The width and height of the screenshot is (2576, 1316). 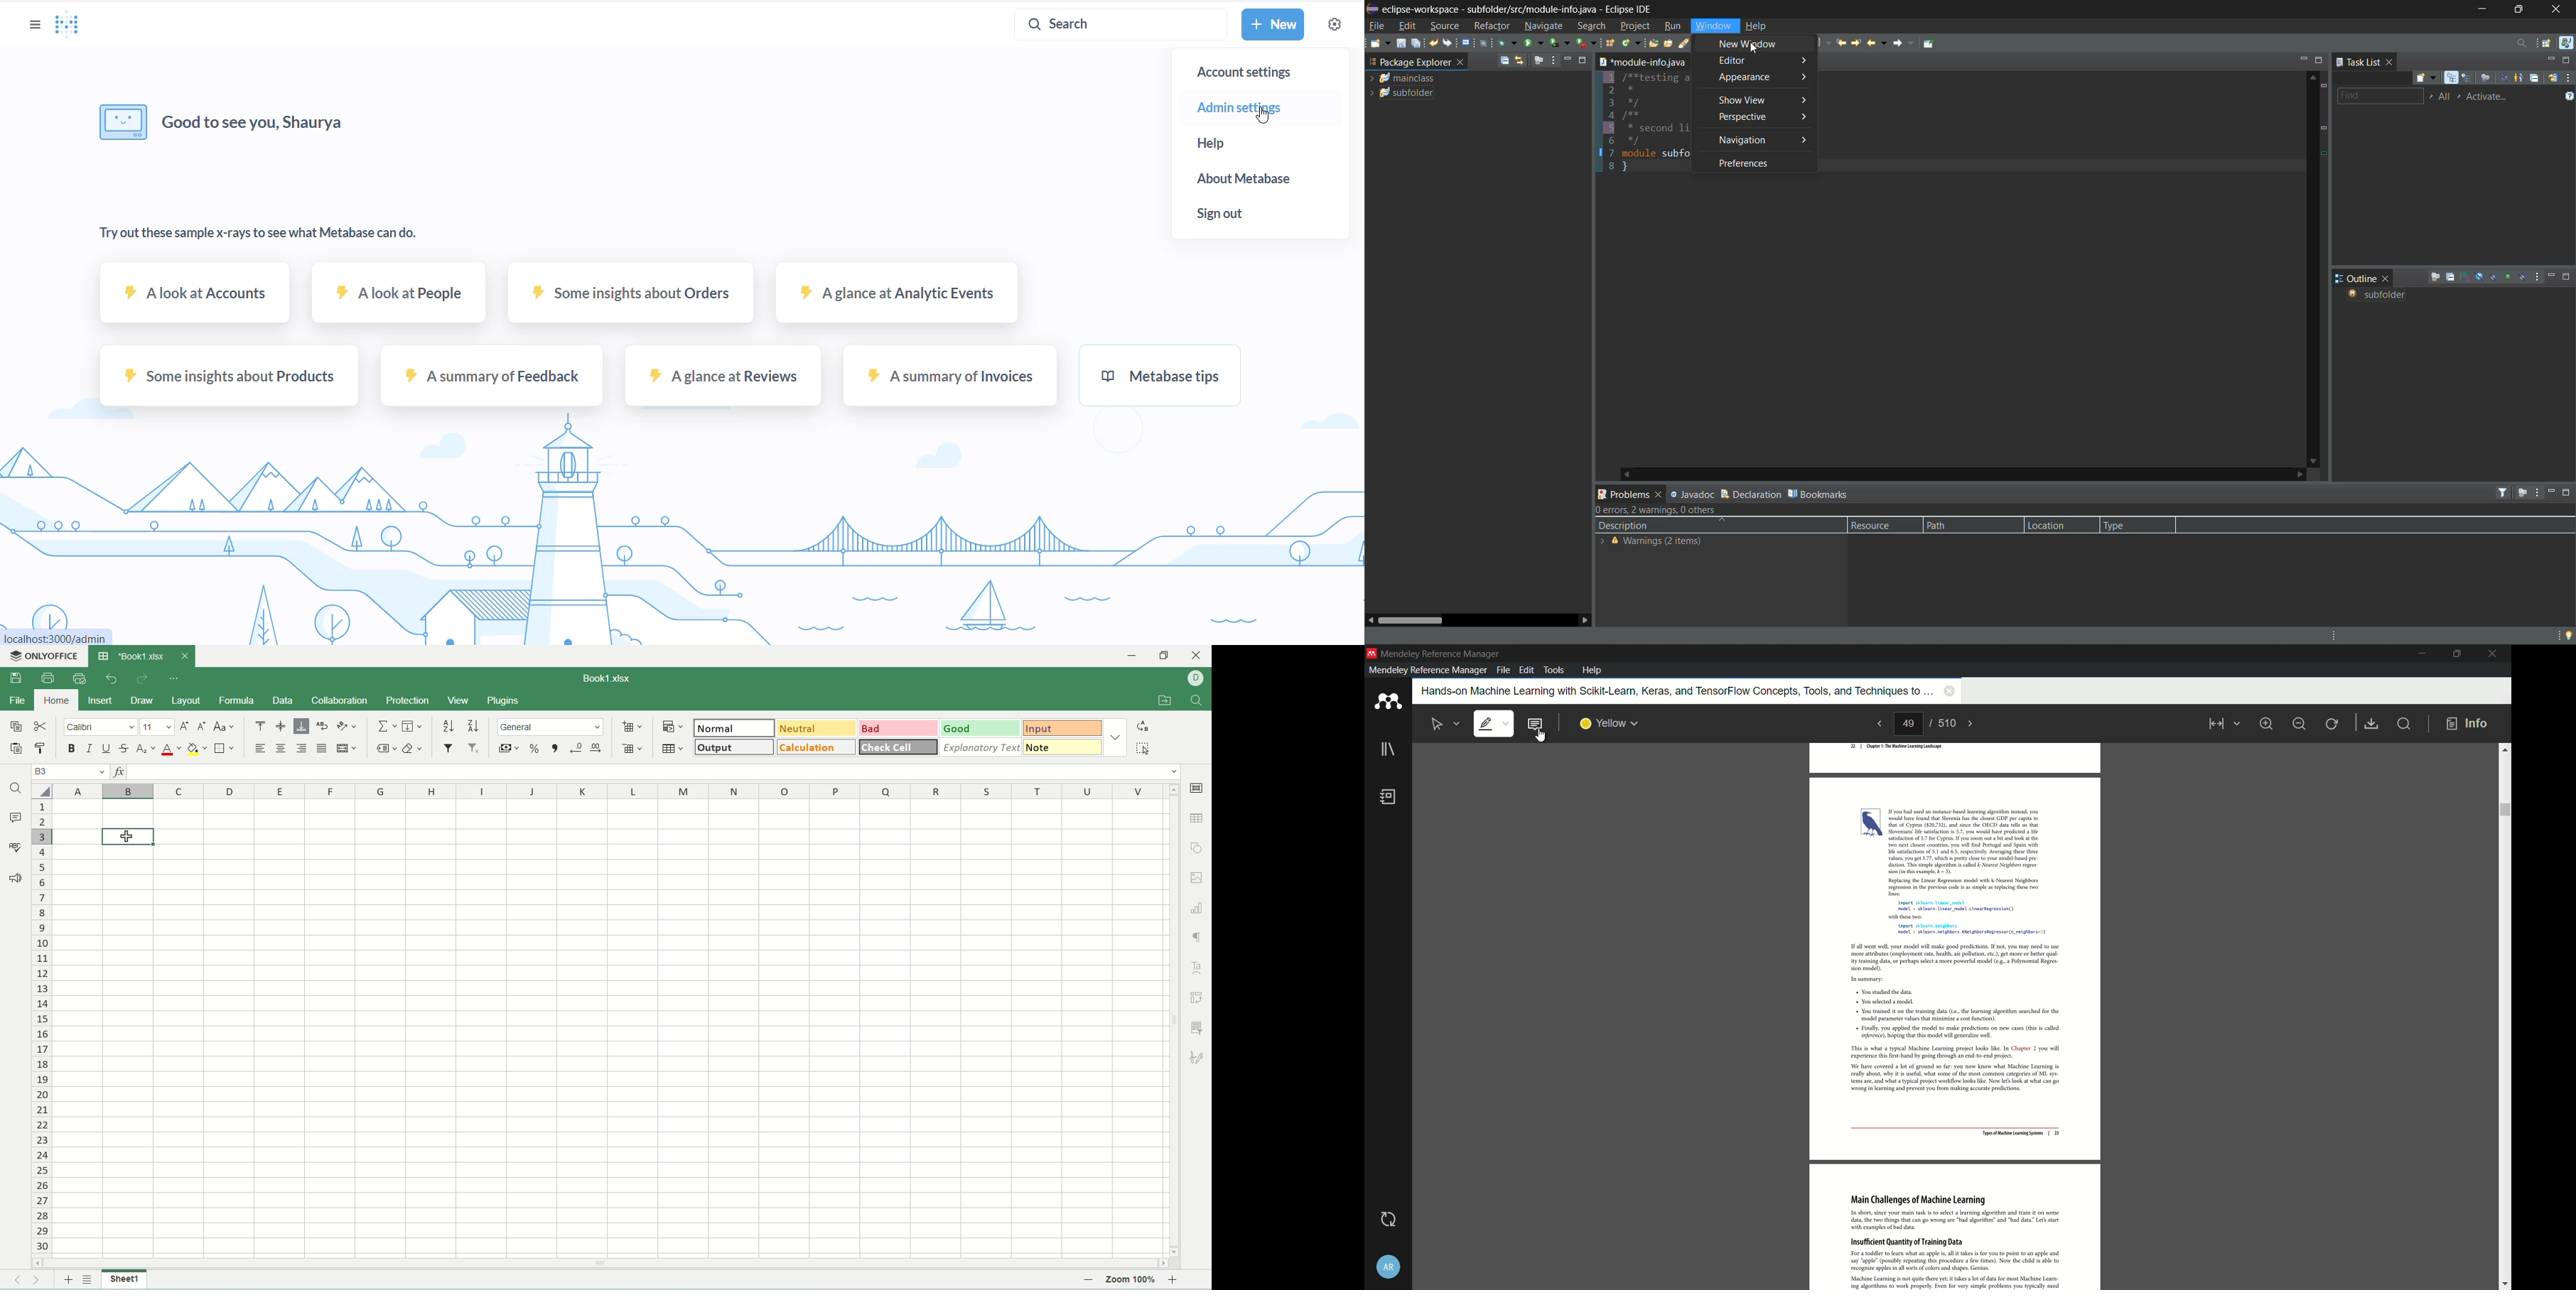 I want to click on onlyoffice, so click(x=46, y=656).